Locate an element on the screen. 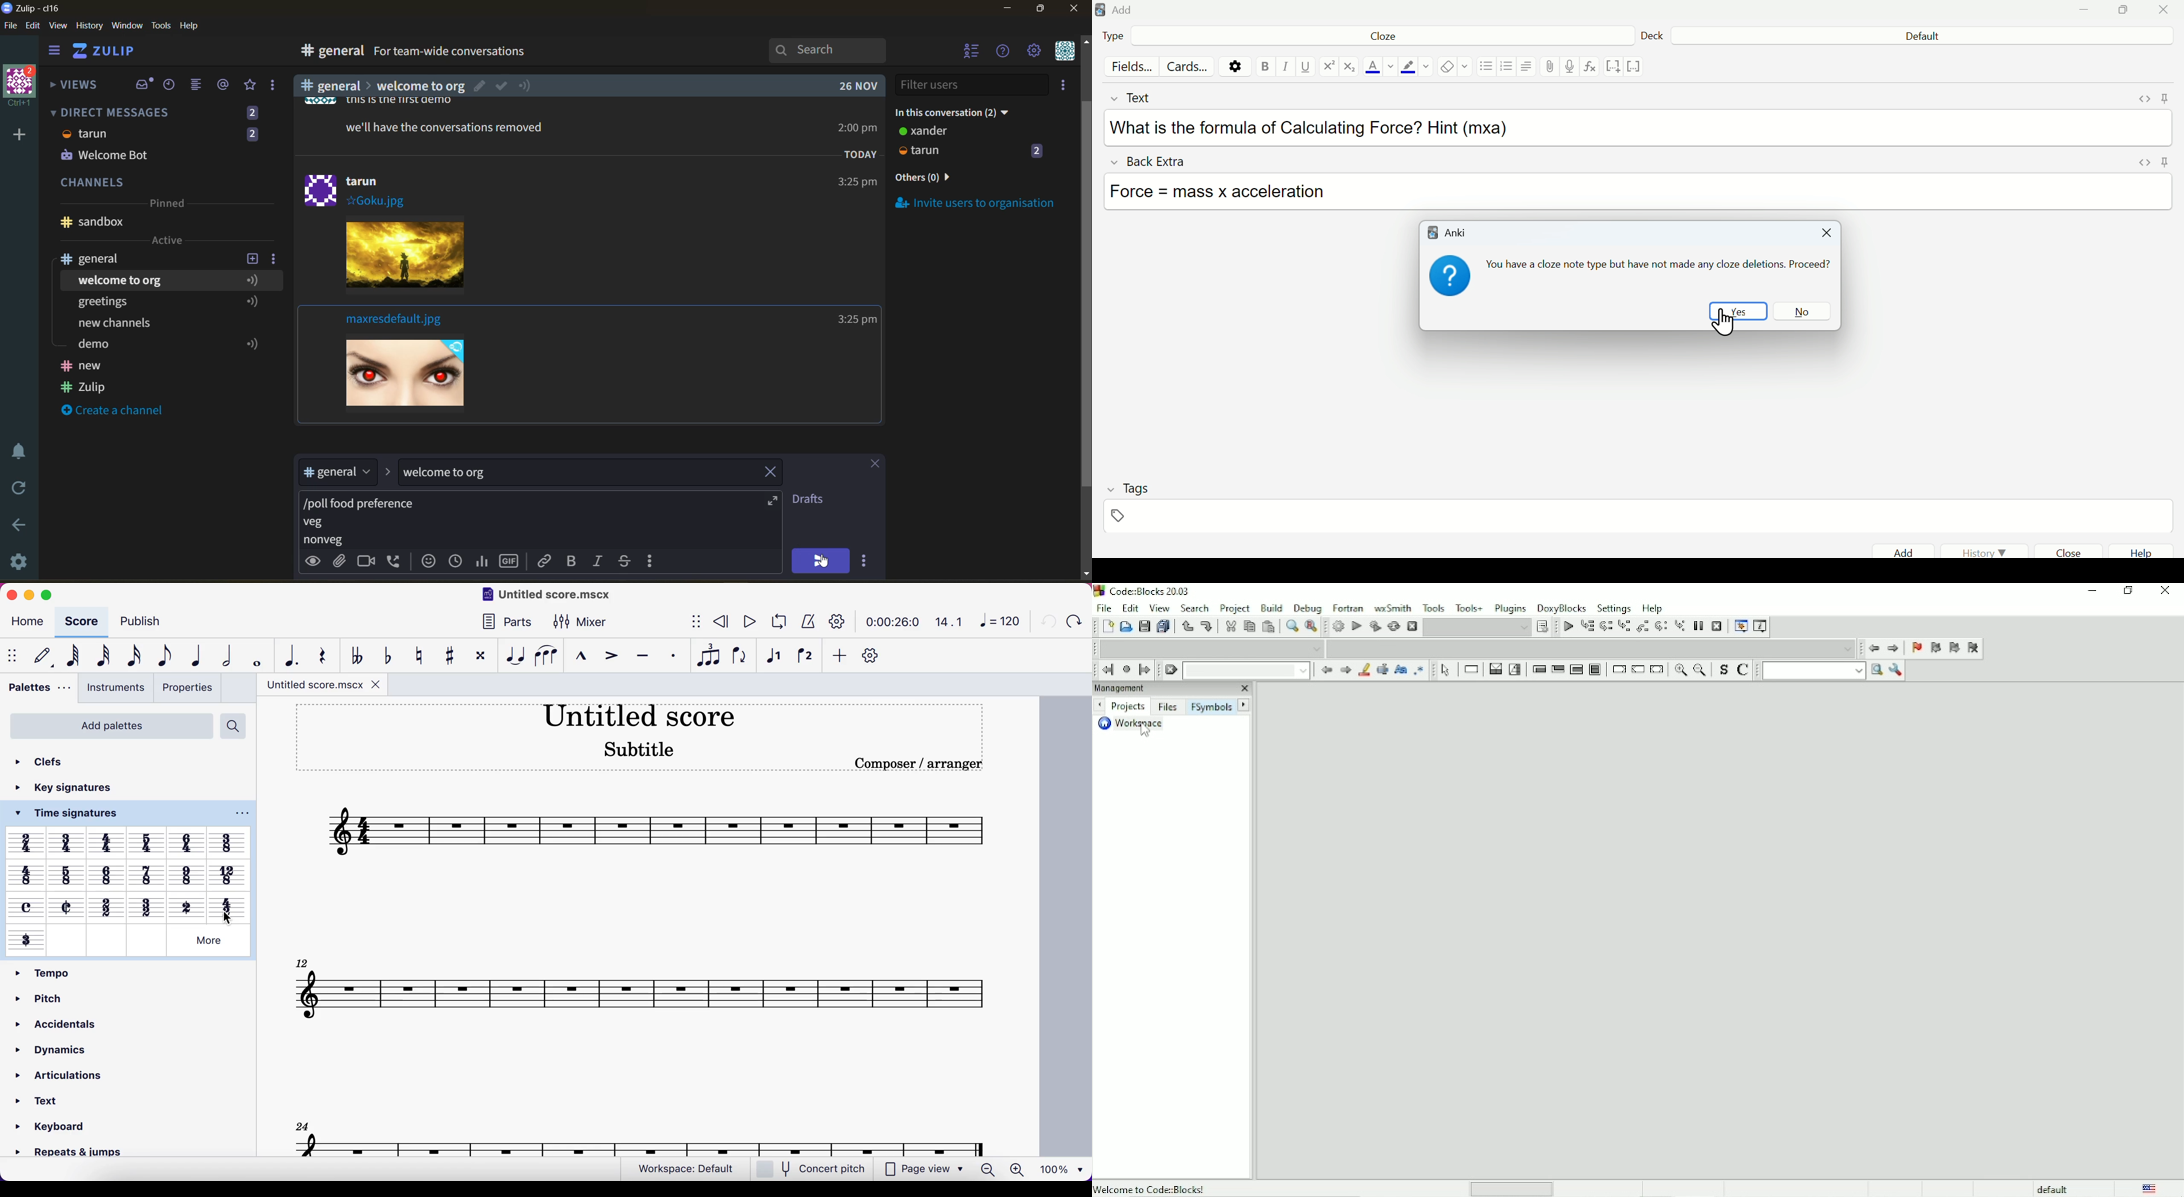 This screenshot has width=2184, height=1204. cursor is located at coordinates (824, 563).